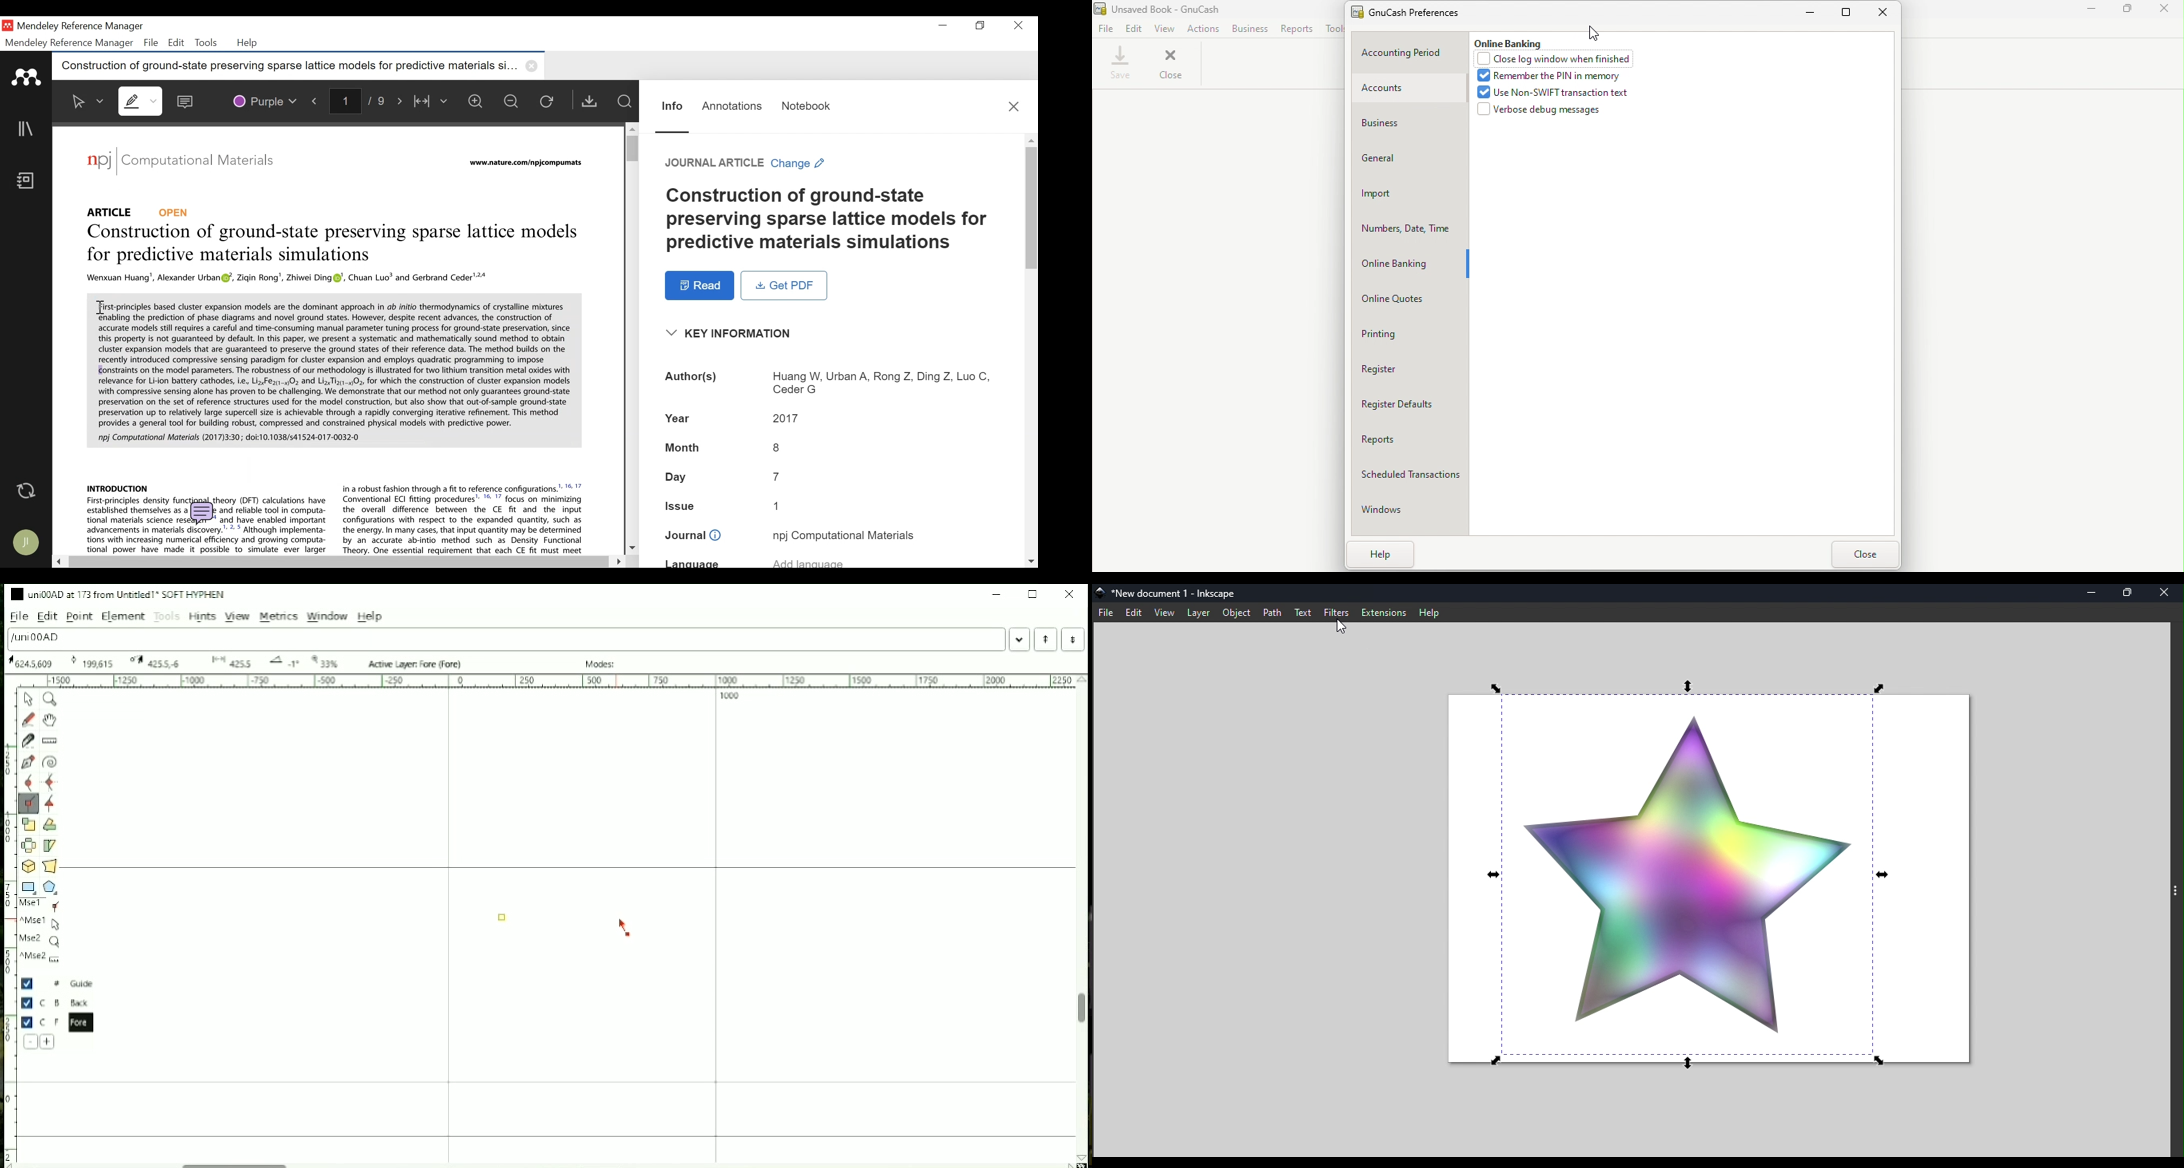 This screenshot has width=2184, height=1176. Describe the element at coordinates (99, 160) in the screenshot. I see `logo` at that location.